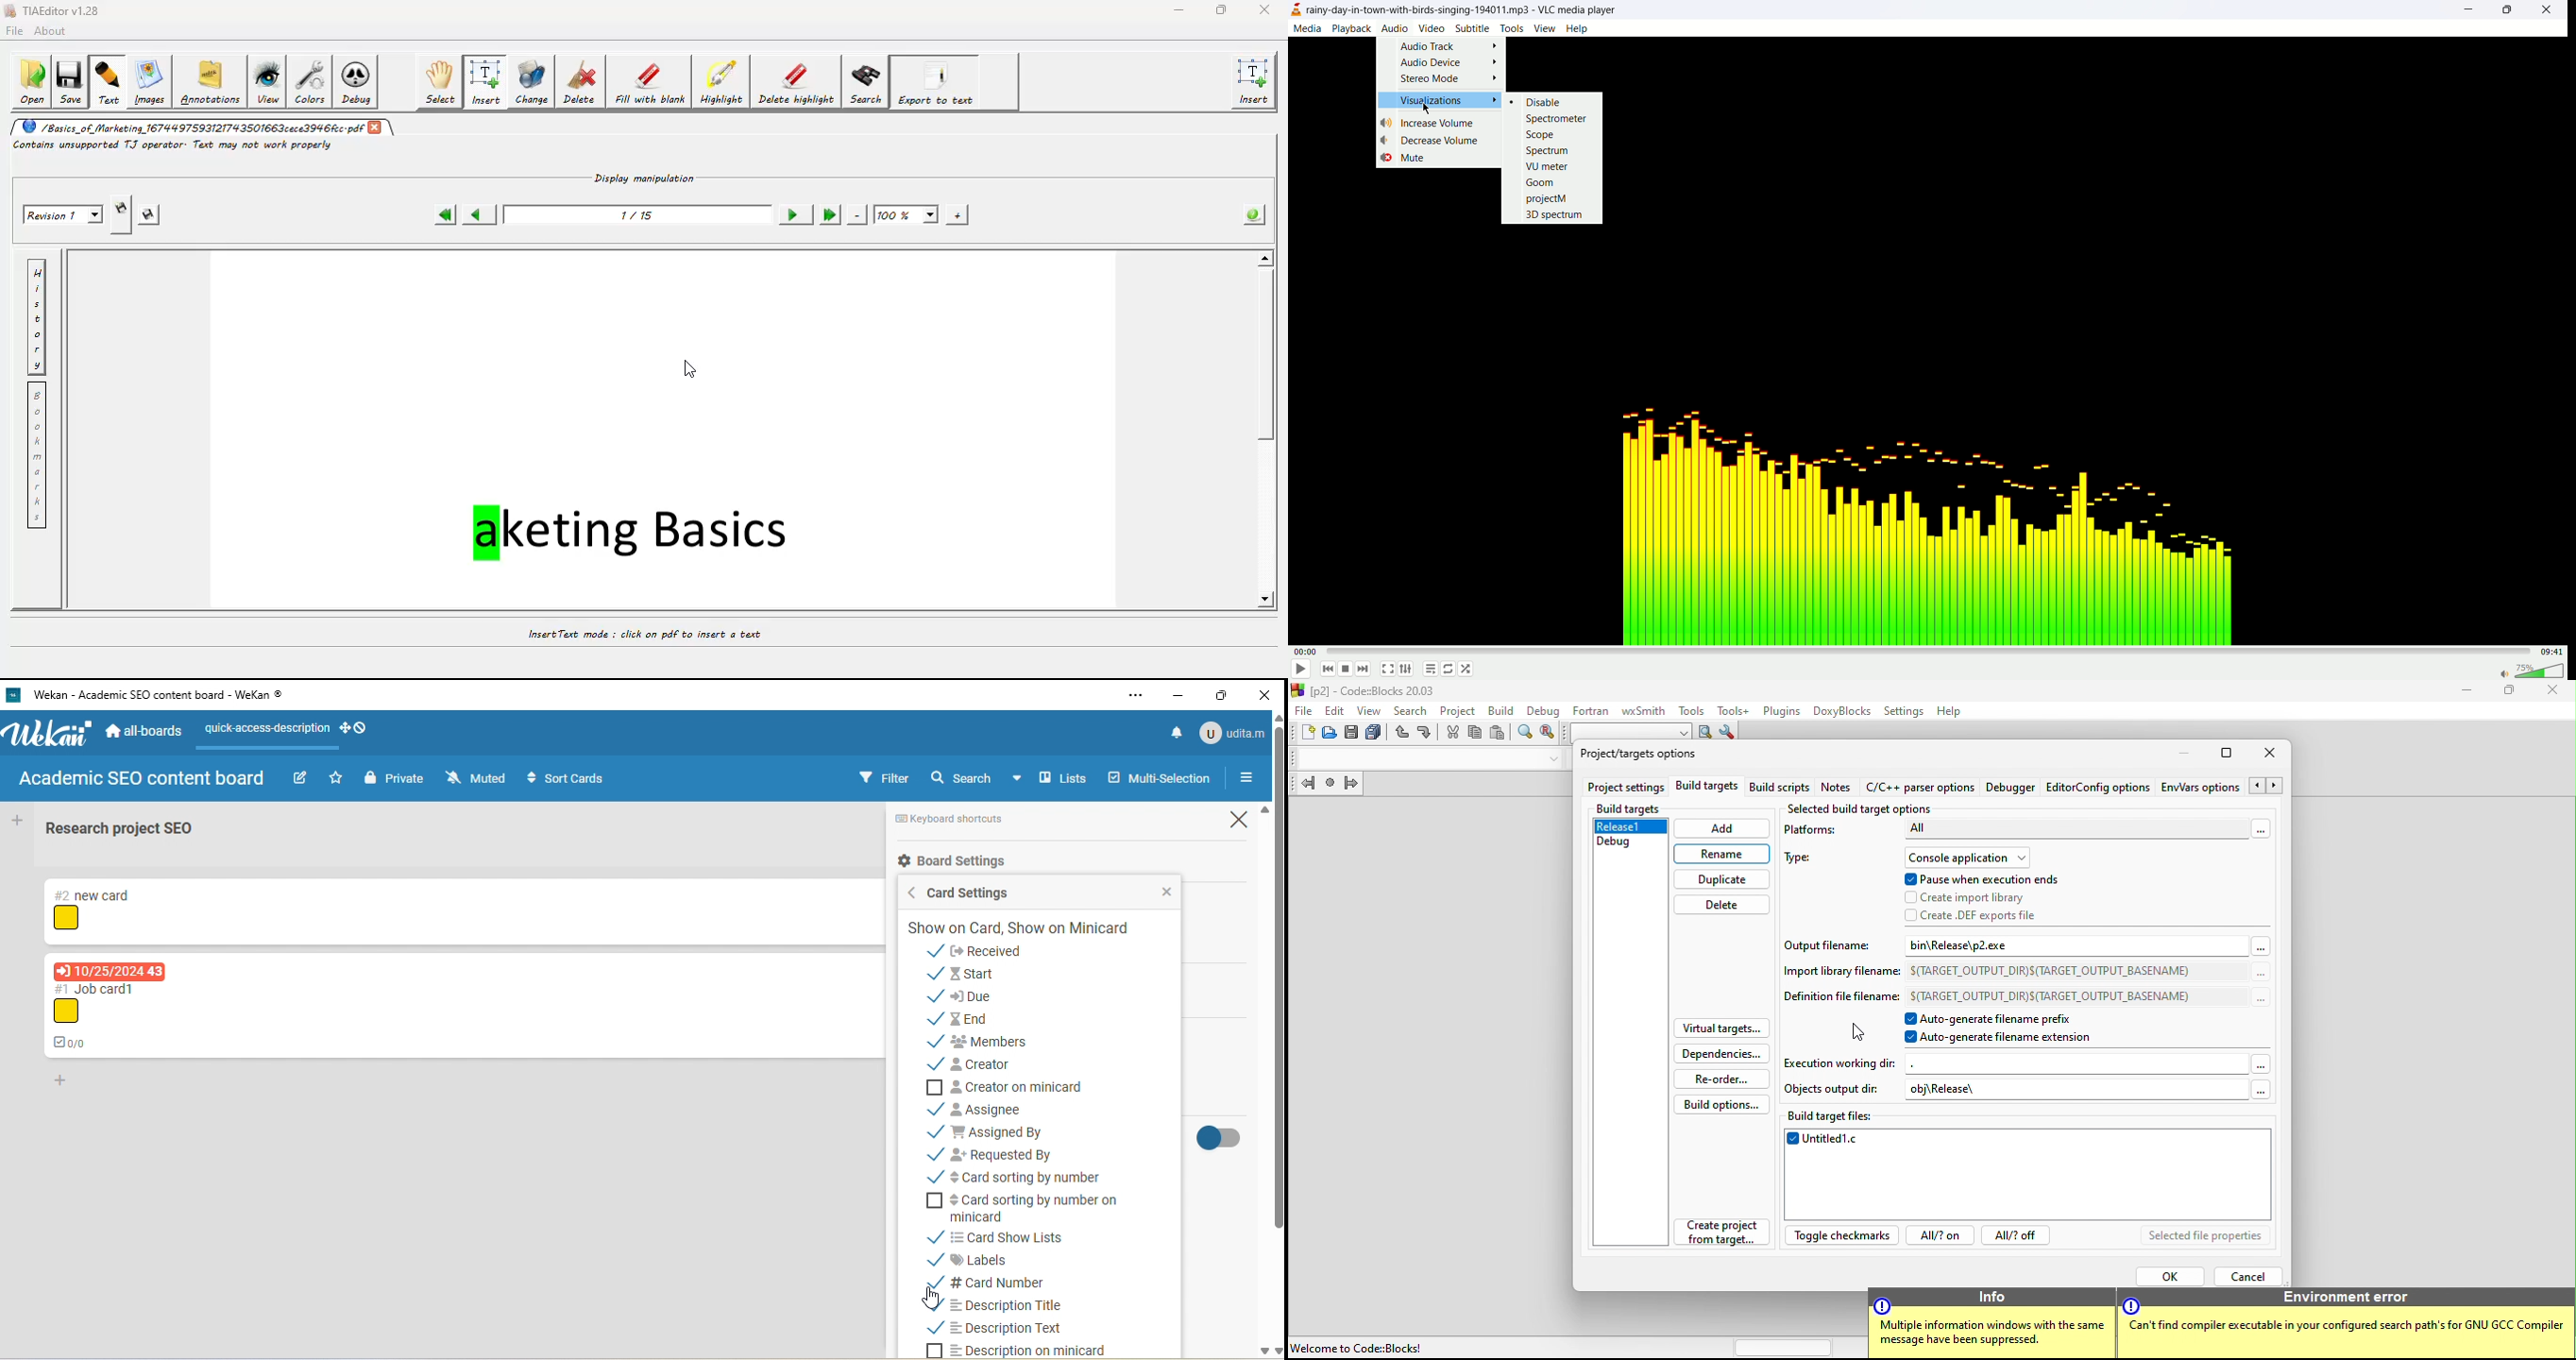 The image size is (2576, 1372). Describe the element at coordinates (1631, 828) in the screenshot. I see `release` at that location.